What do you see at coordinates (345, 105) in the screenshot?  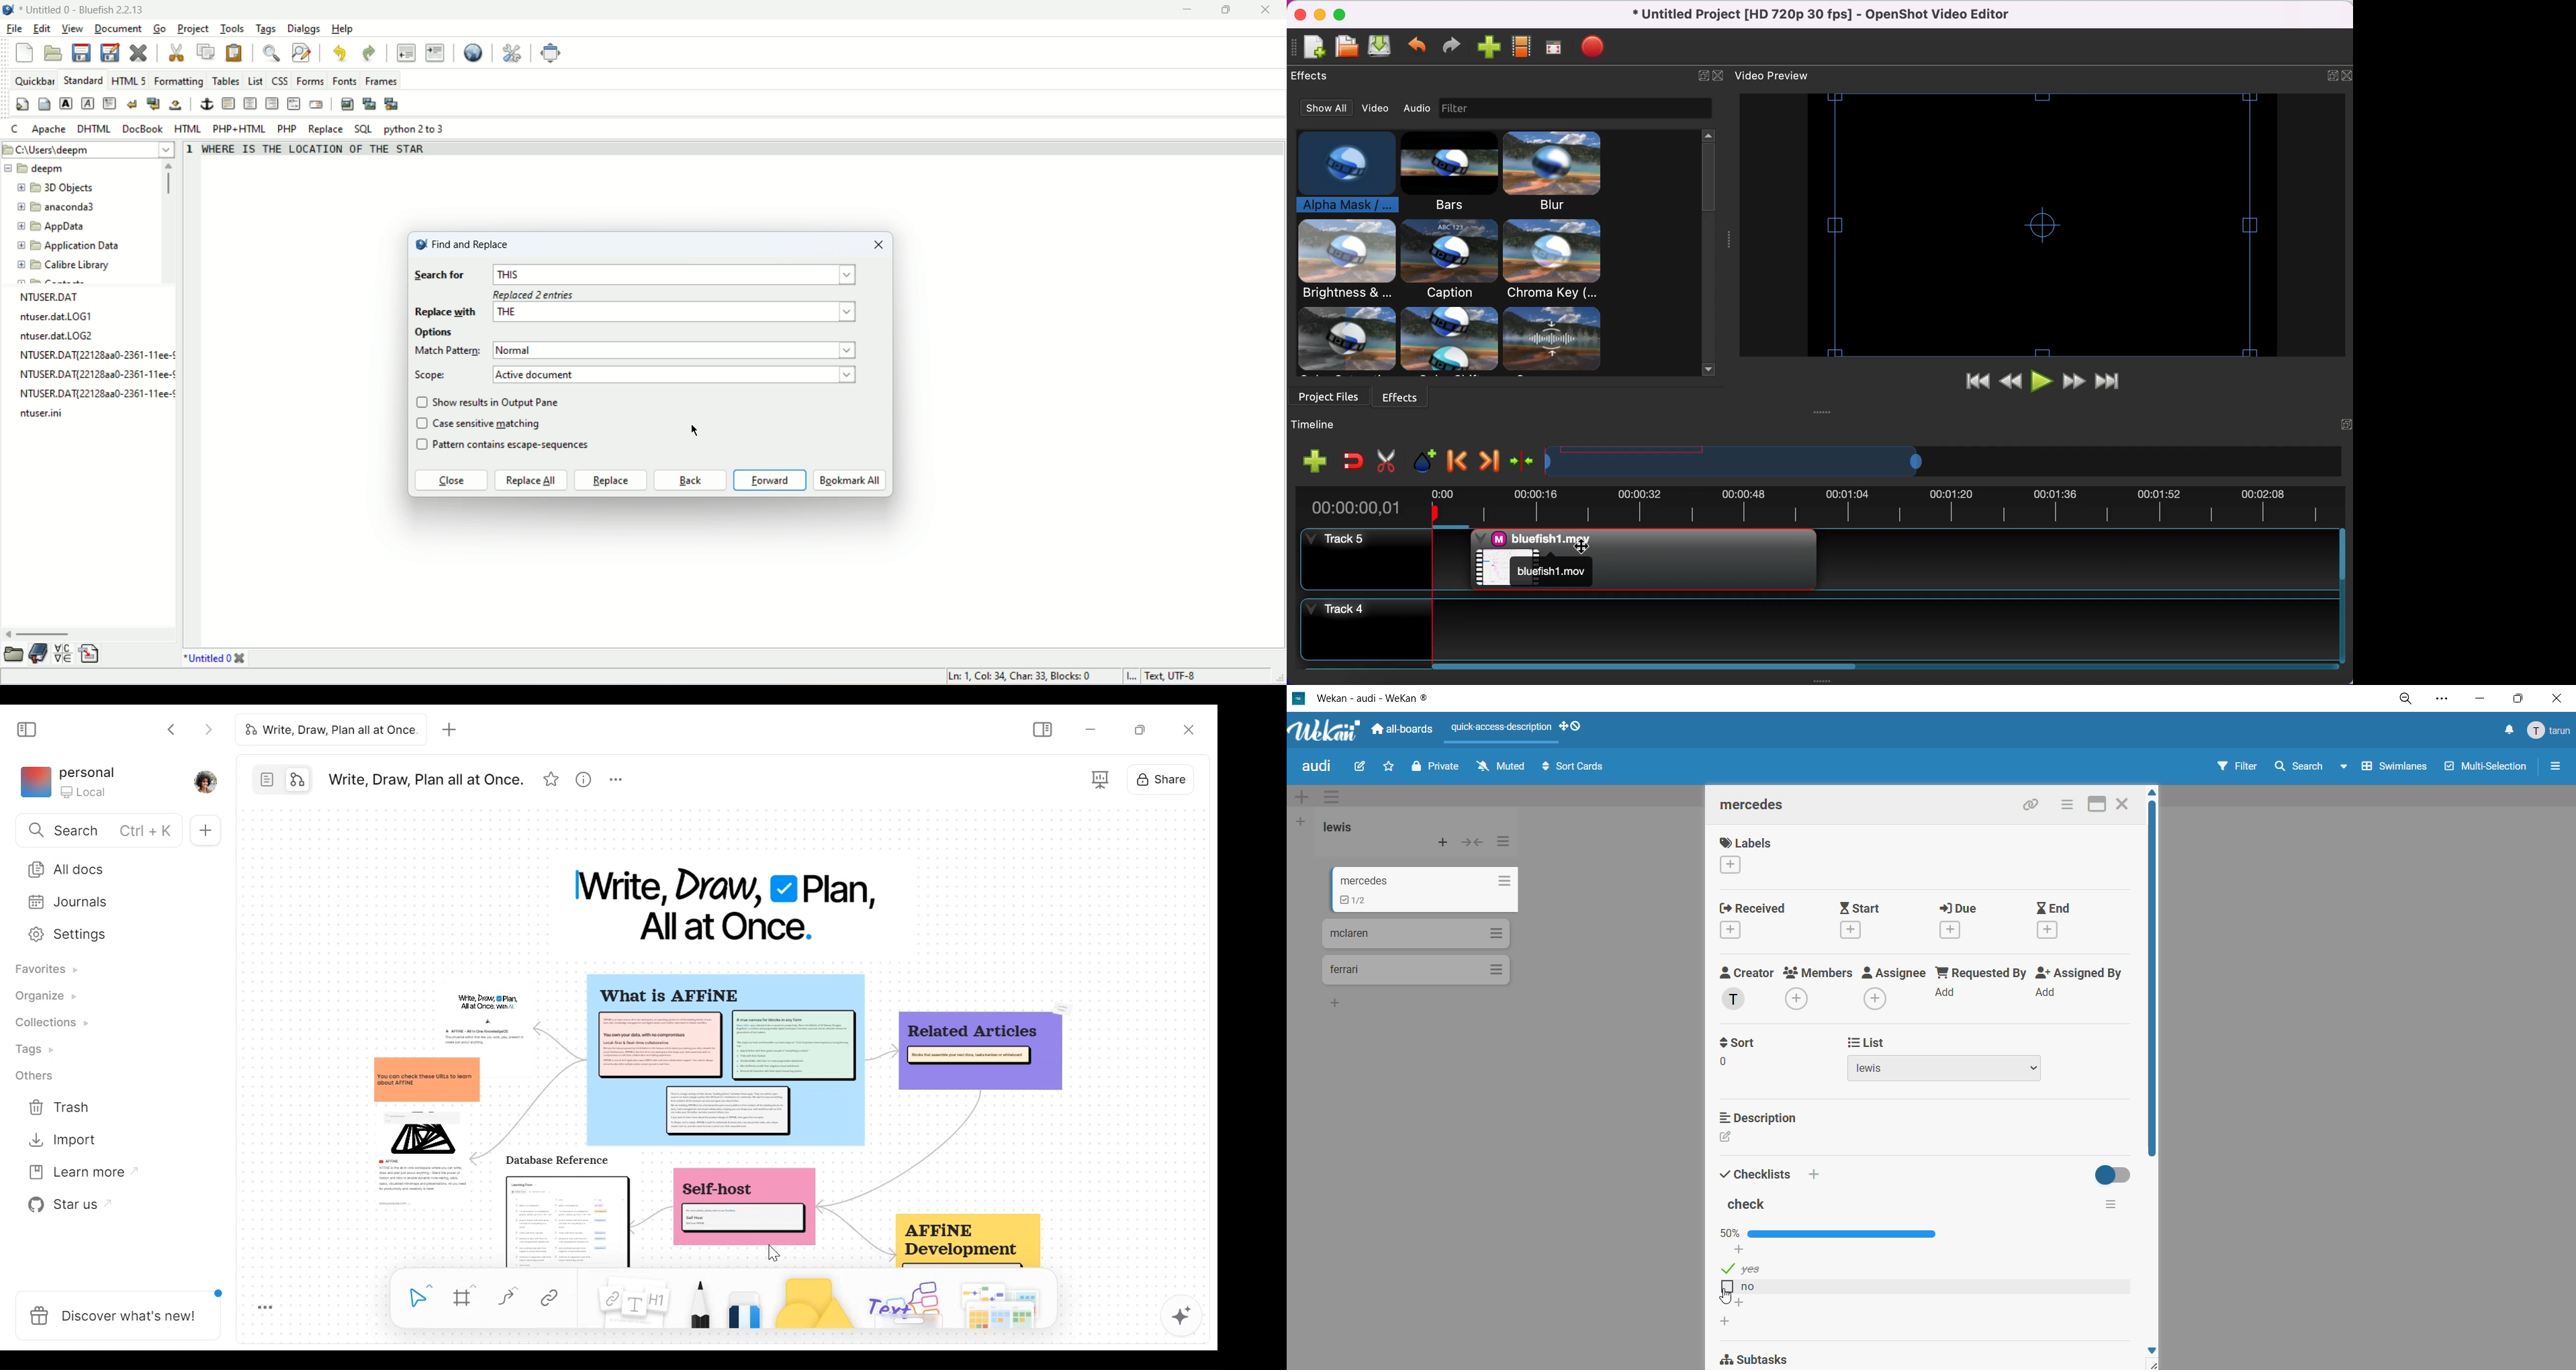 I see `insert image` at bounding box center [345, 105].